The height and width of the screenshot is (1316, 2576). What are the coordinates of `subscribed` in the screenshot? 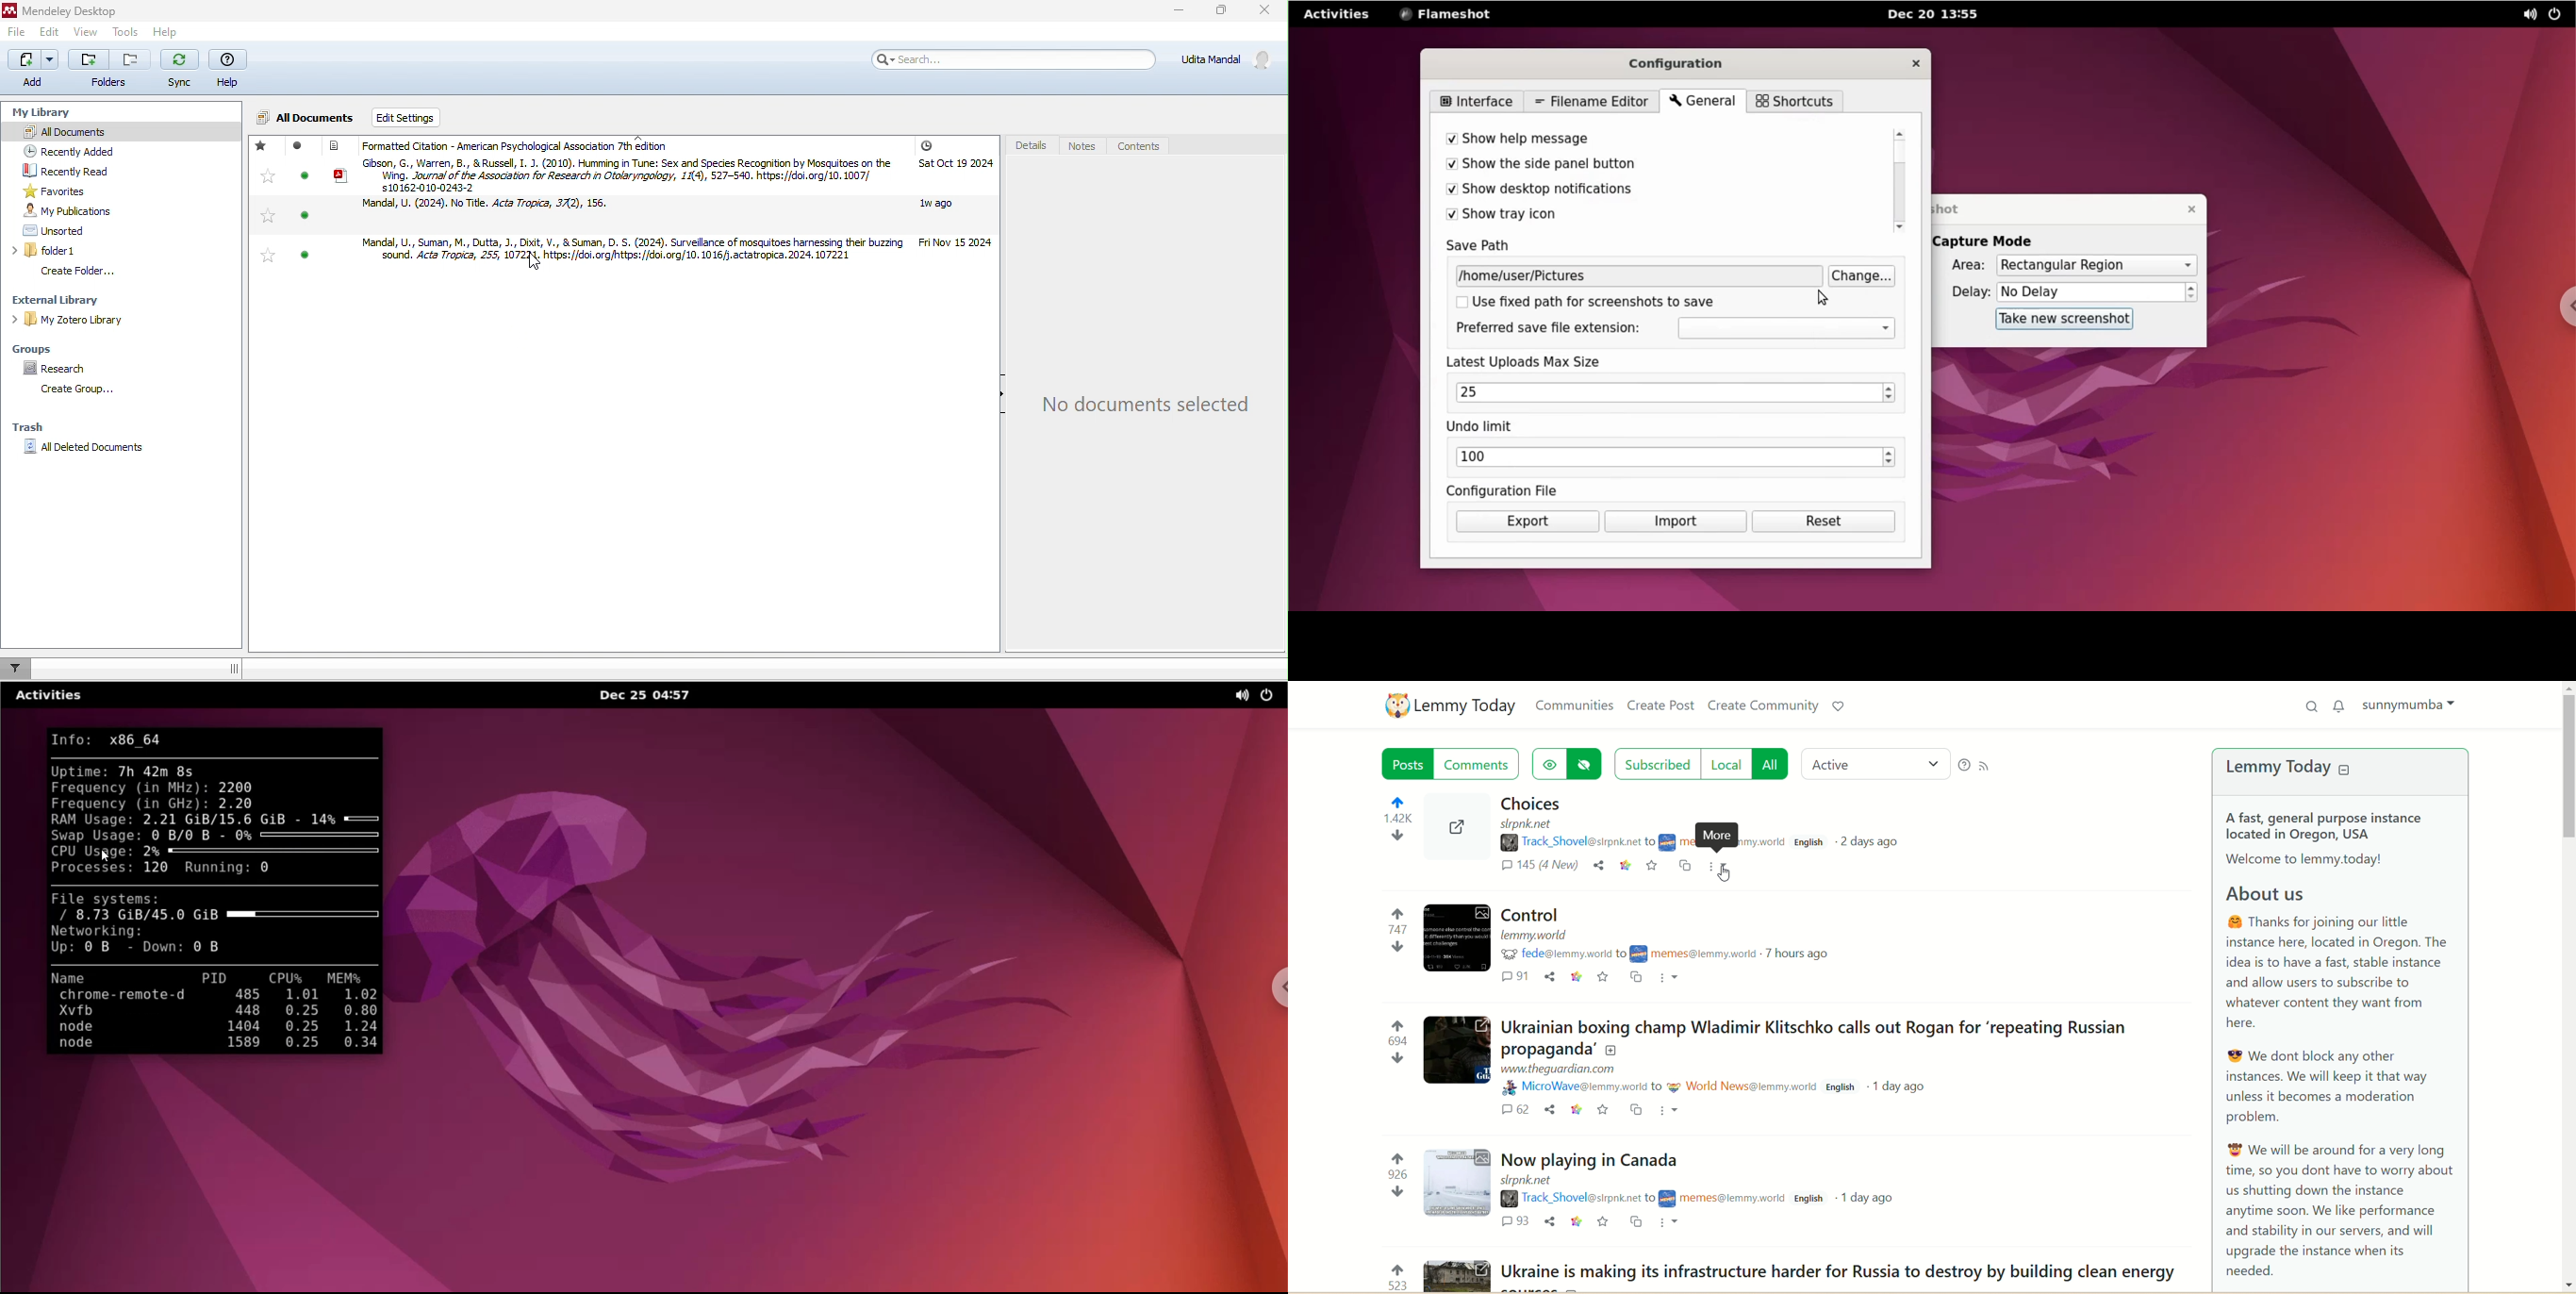 It's located at (1656, 763).